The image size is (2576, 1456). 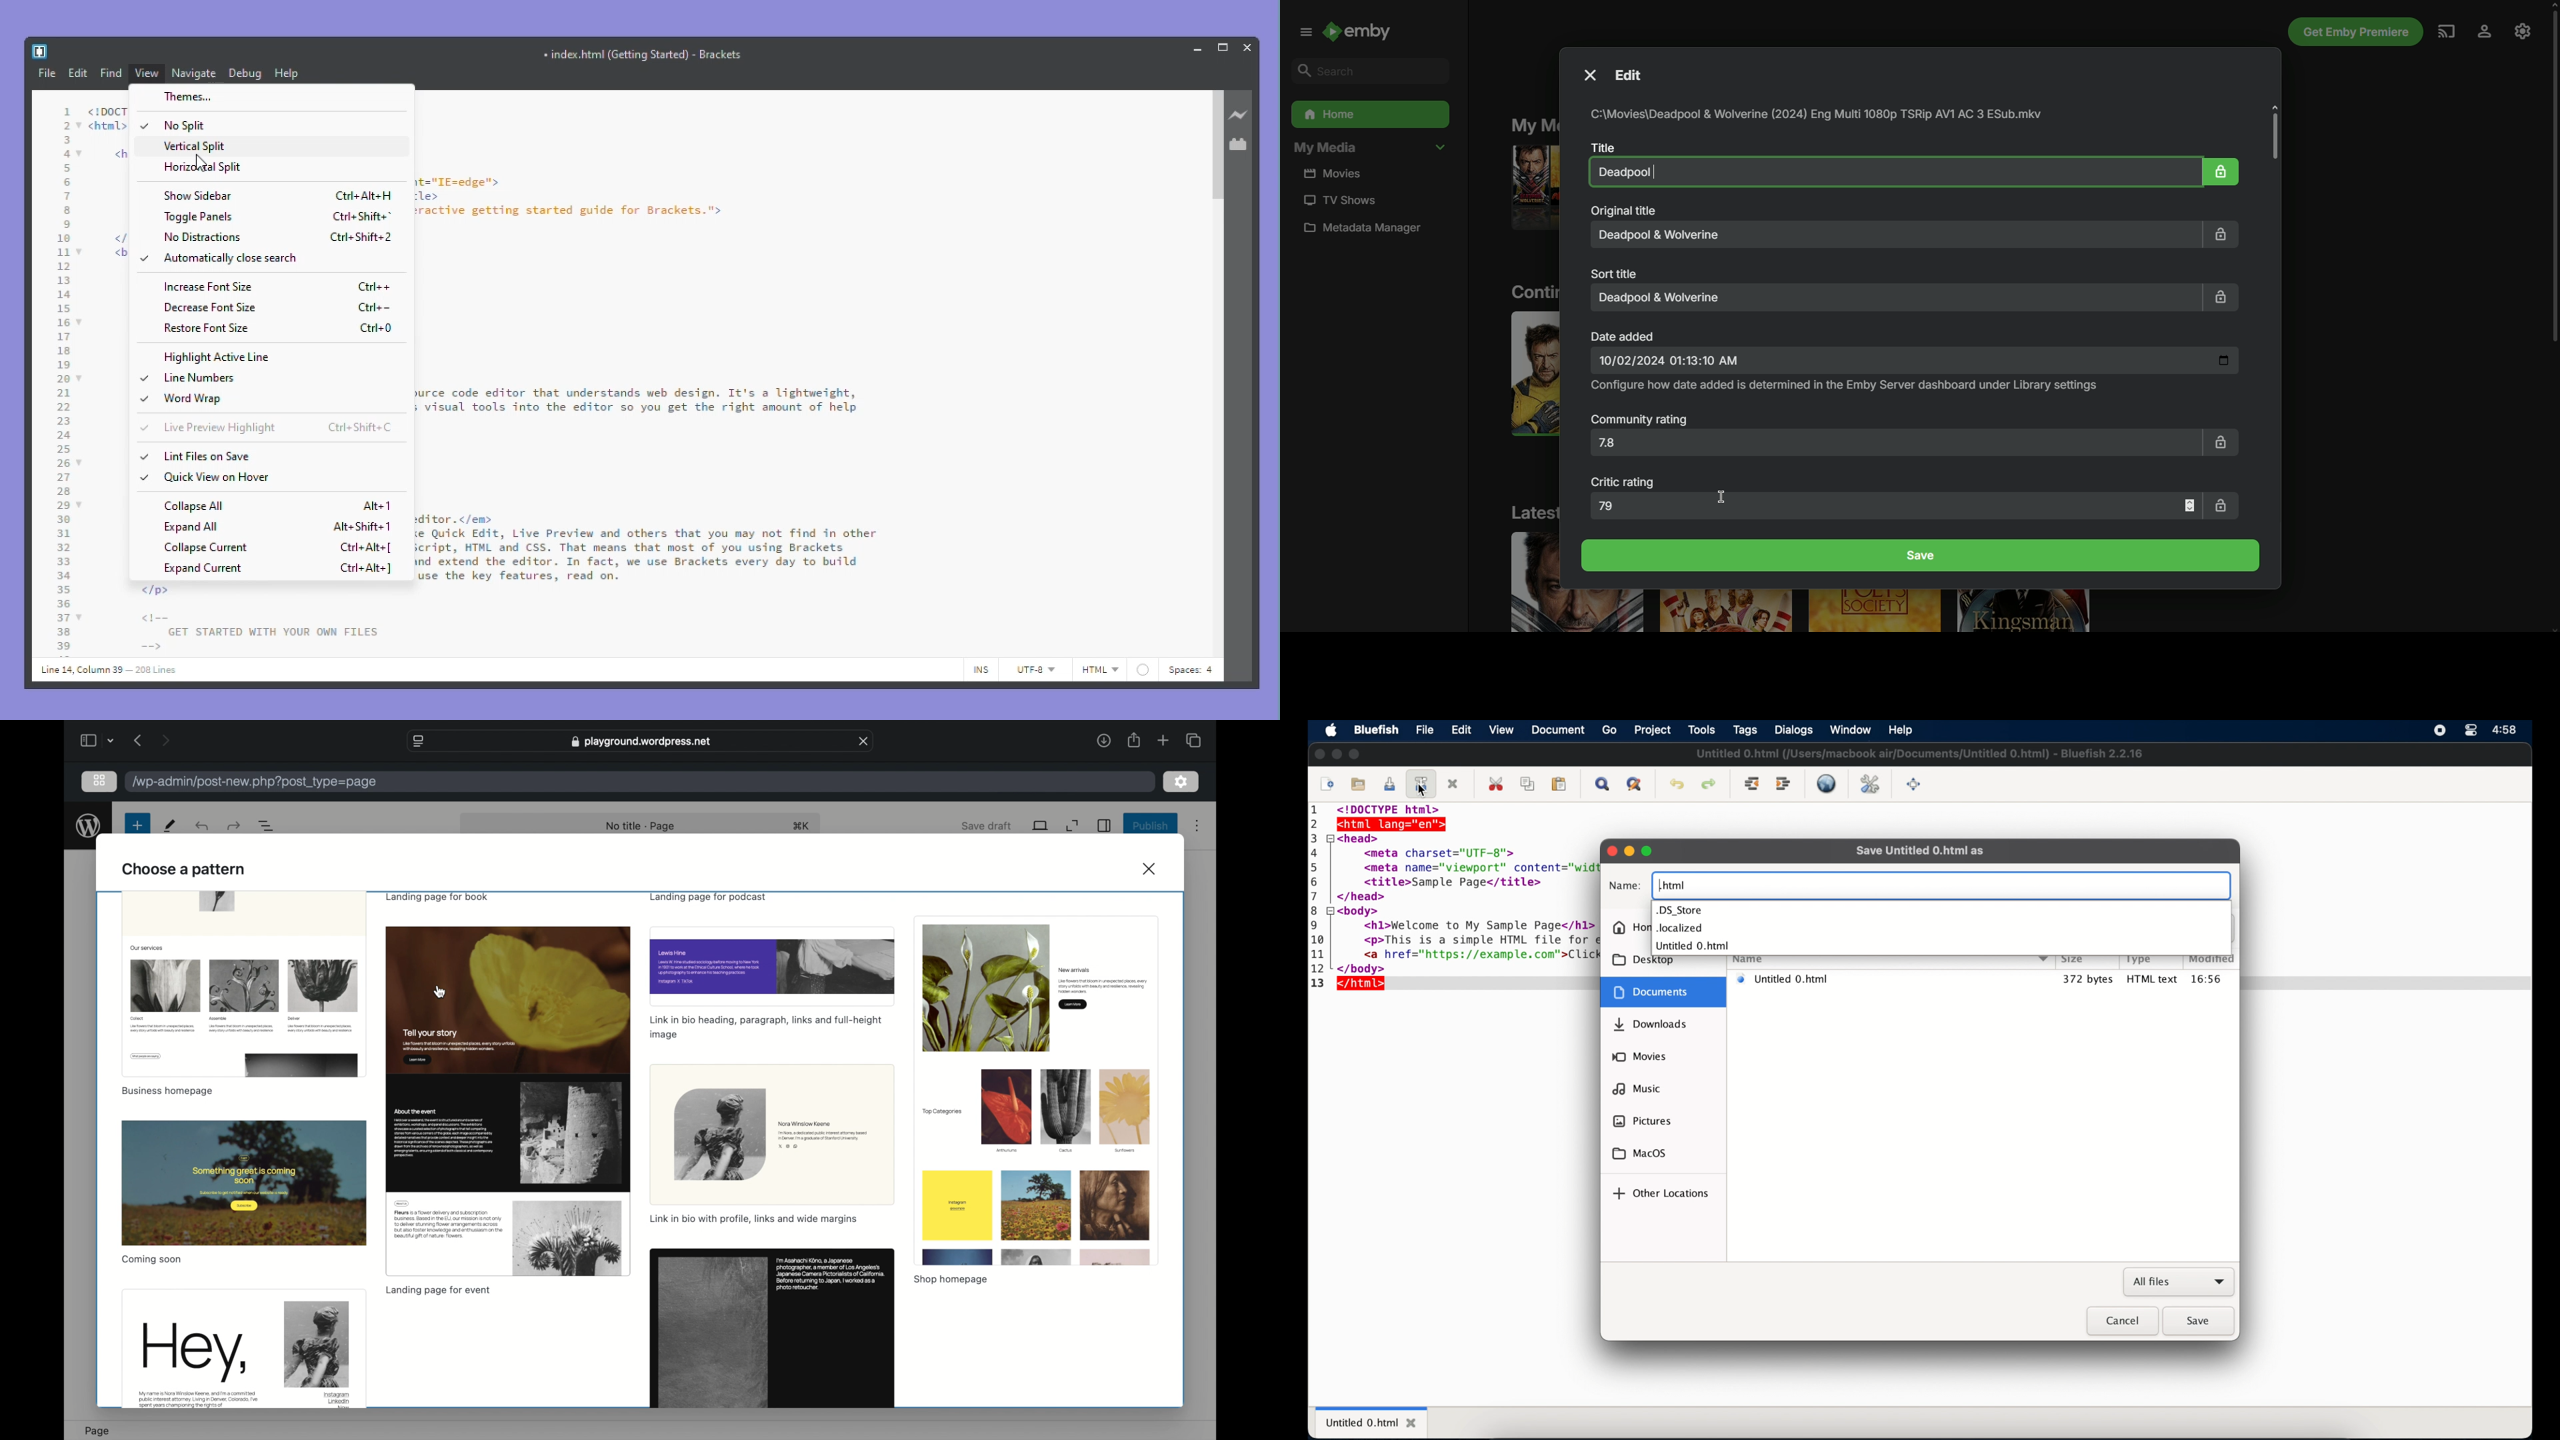 What do you see at coordinates (63, 505) in the screenshot?
I see `29` at bounding box center [63, 505].